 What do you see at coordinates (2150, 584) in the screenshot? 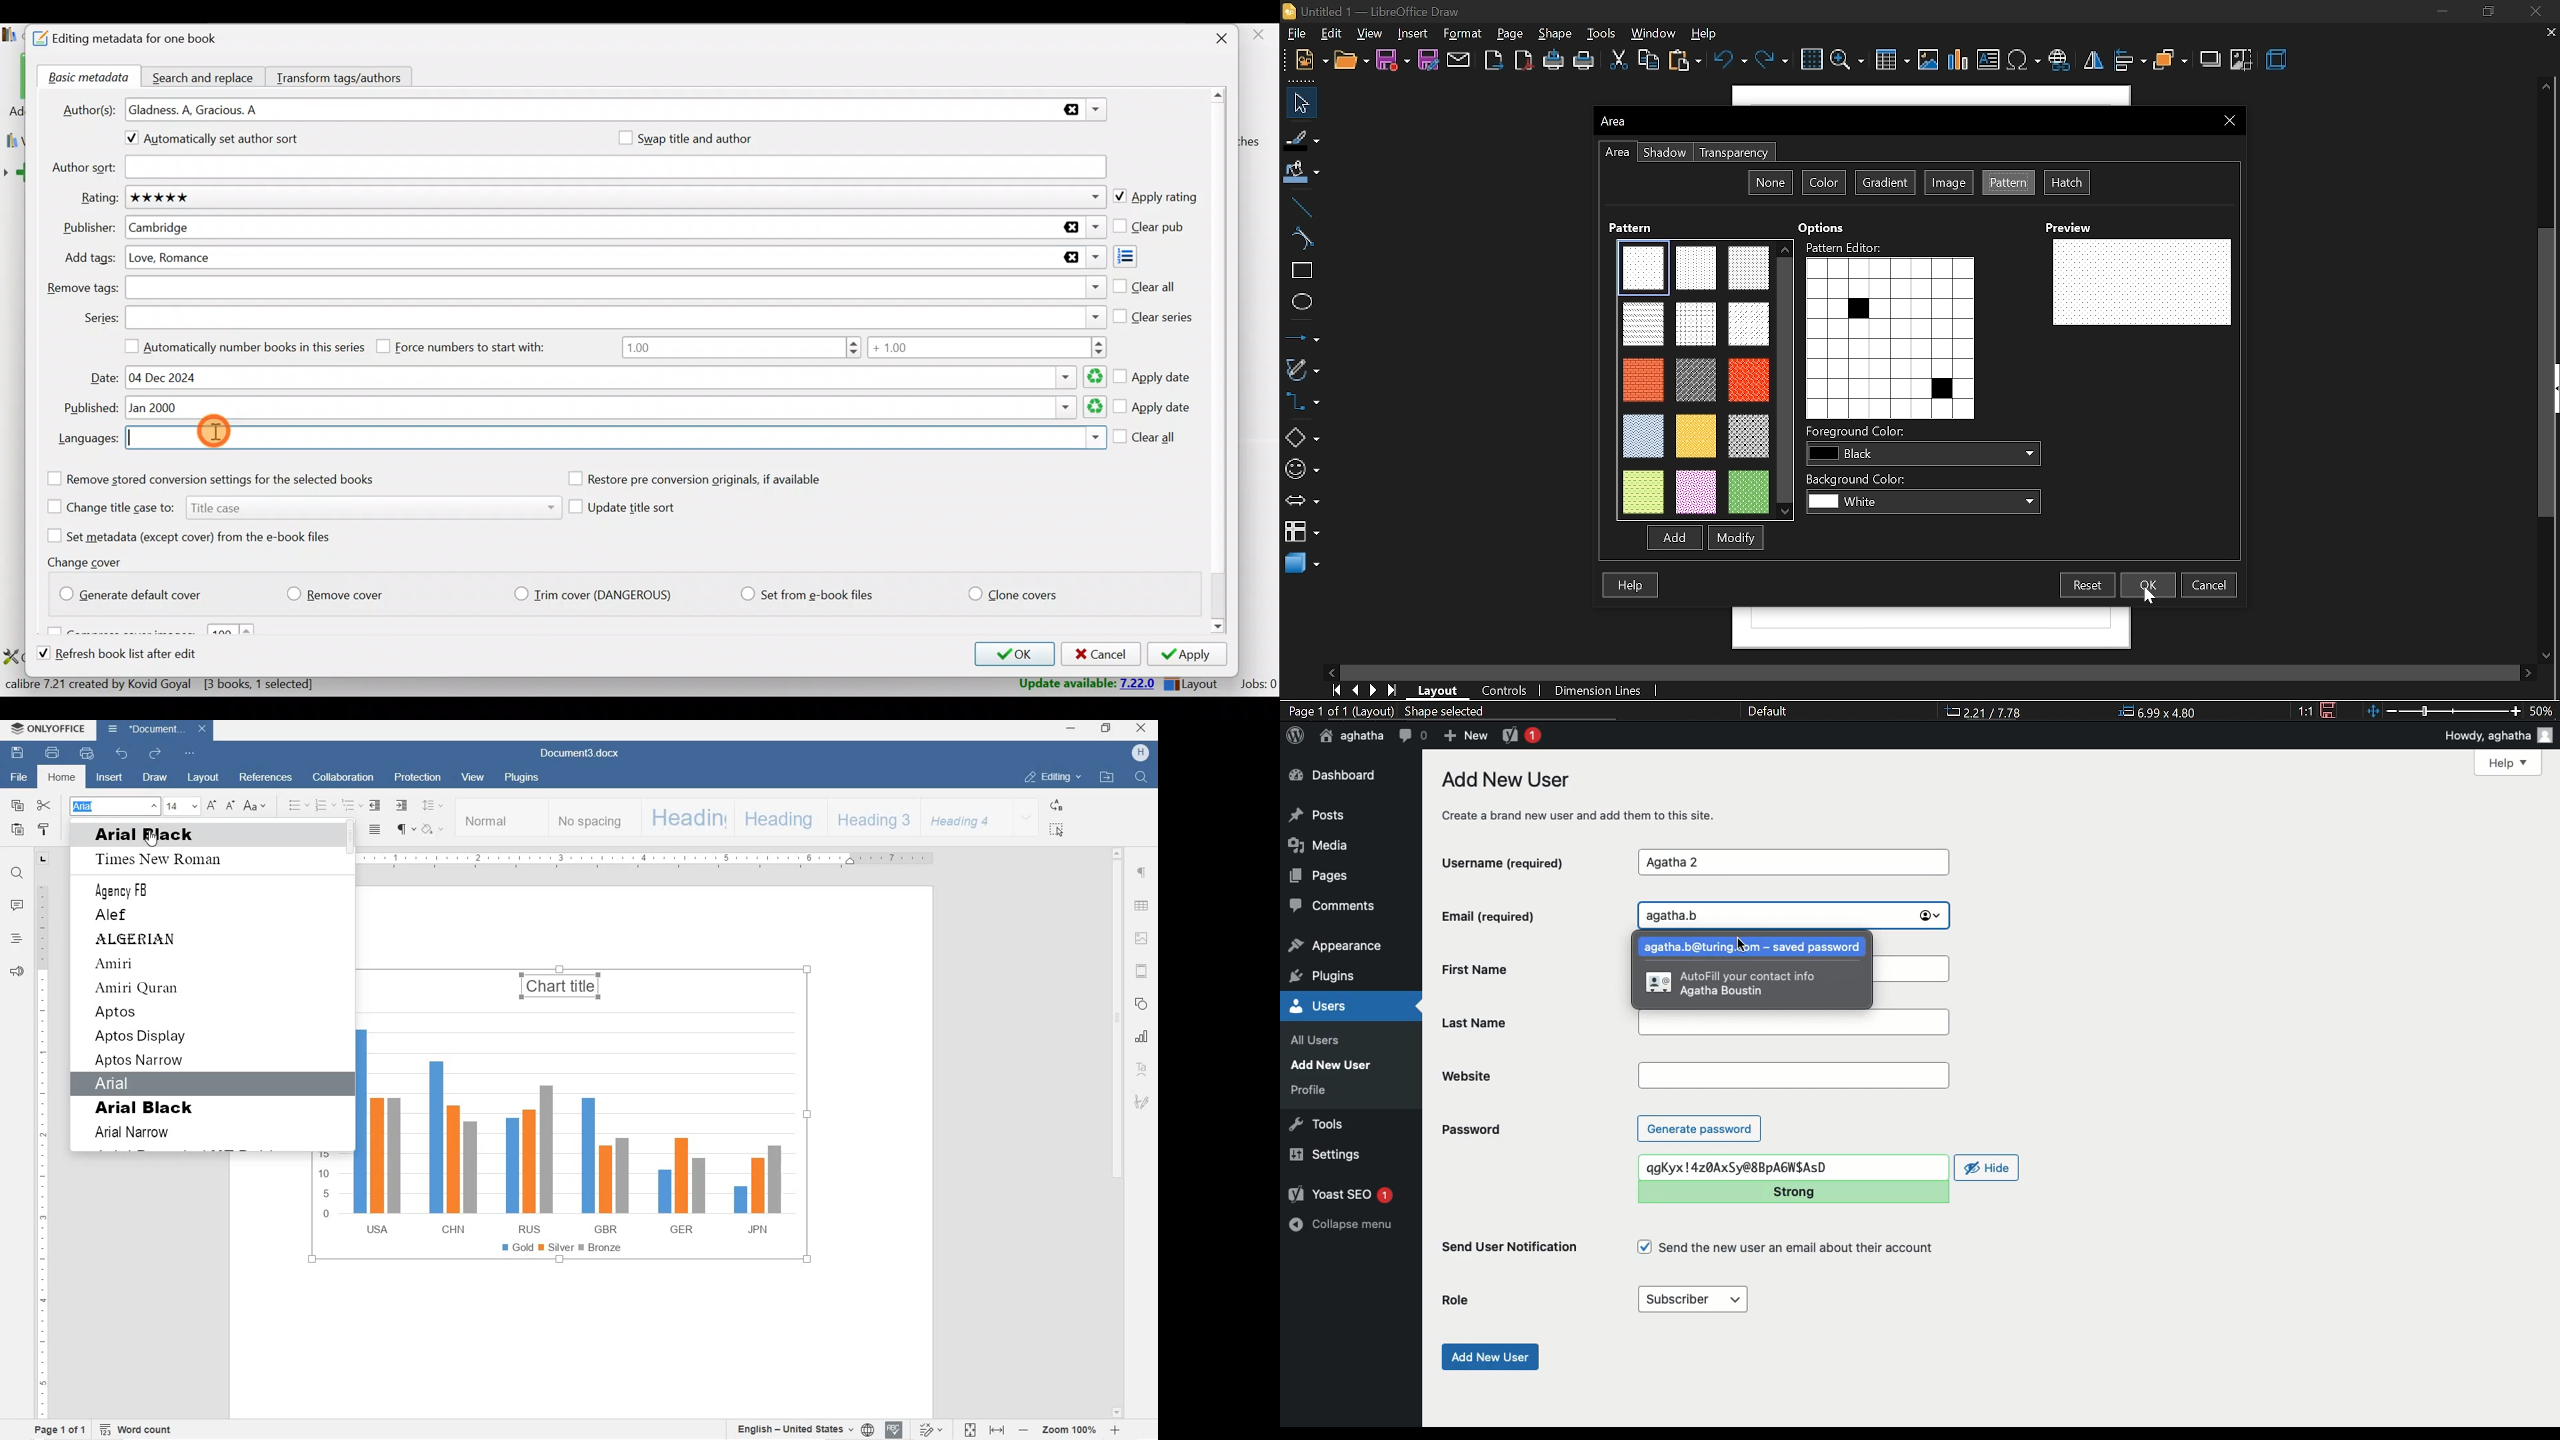
I see `ok` at bounding box center [2150, 584].